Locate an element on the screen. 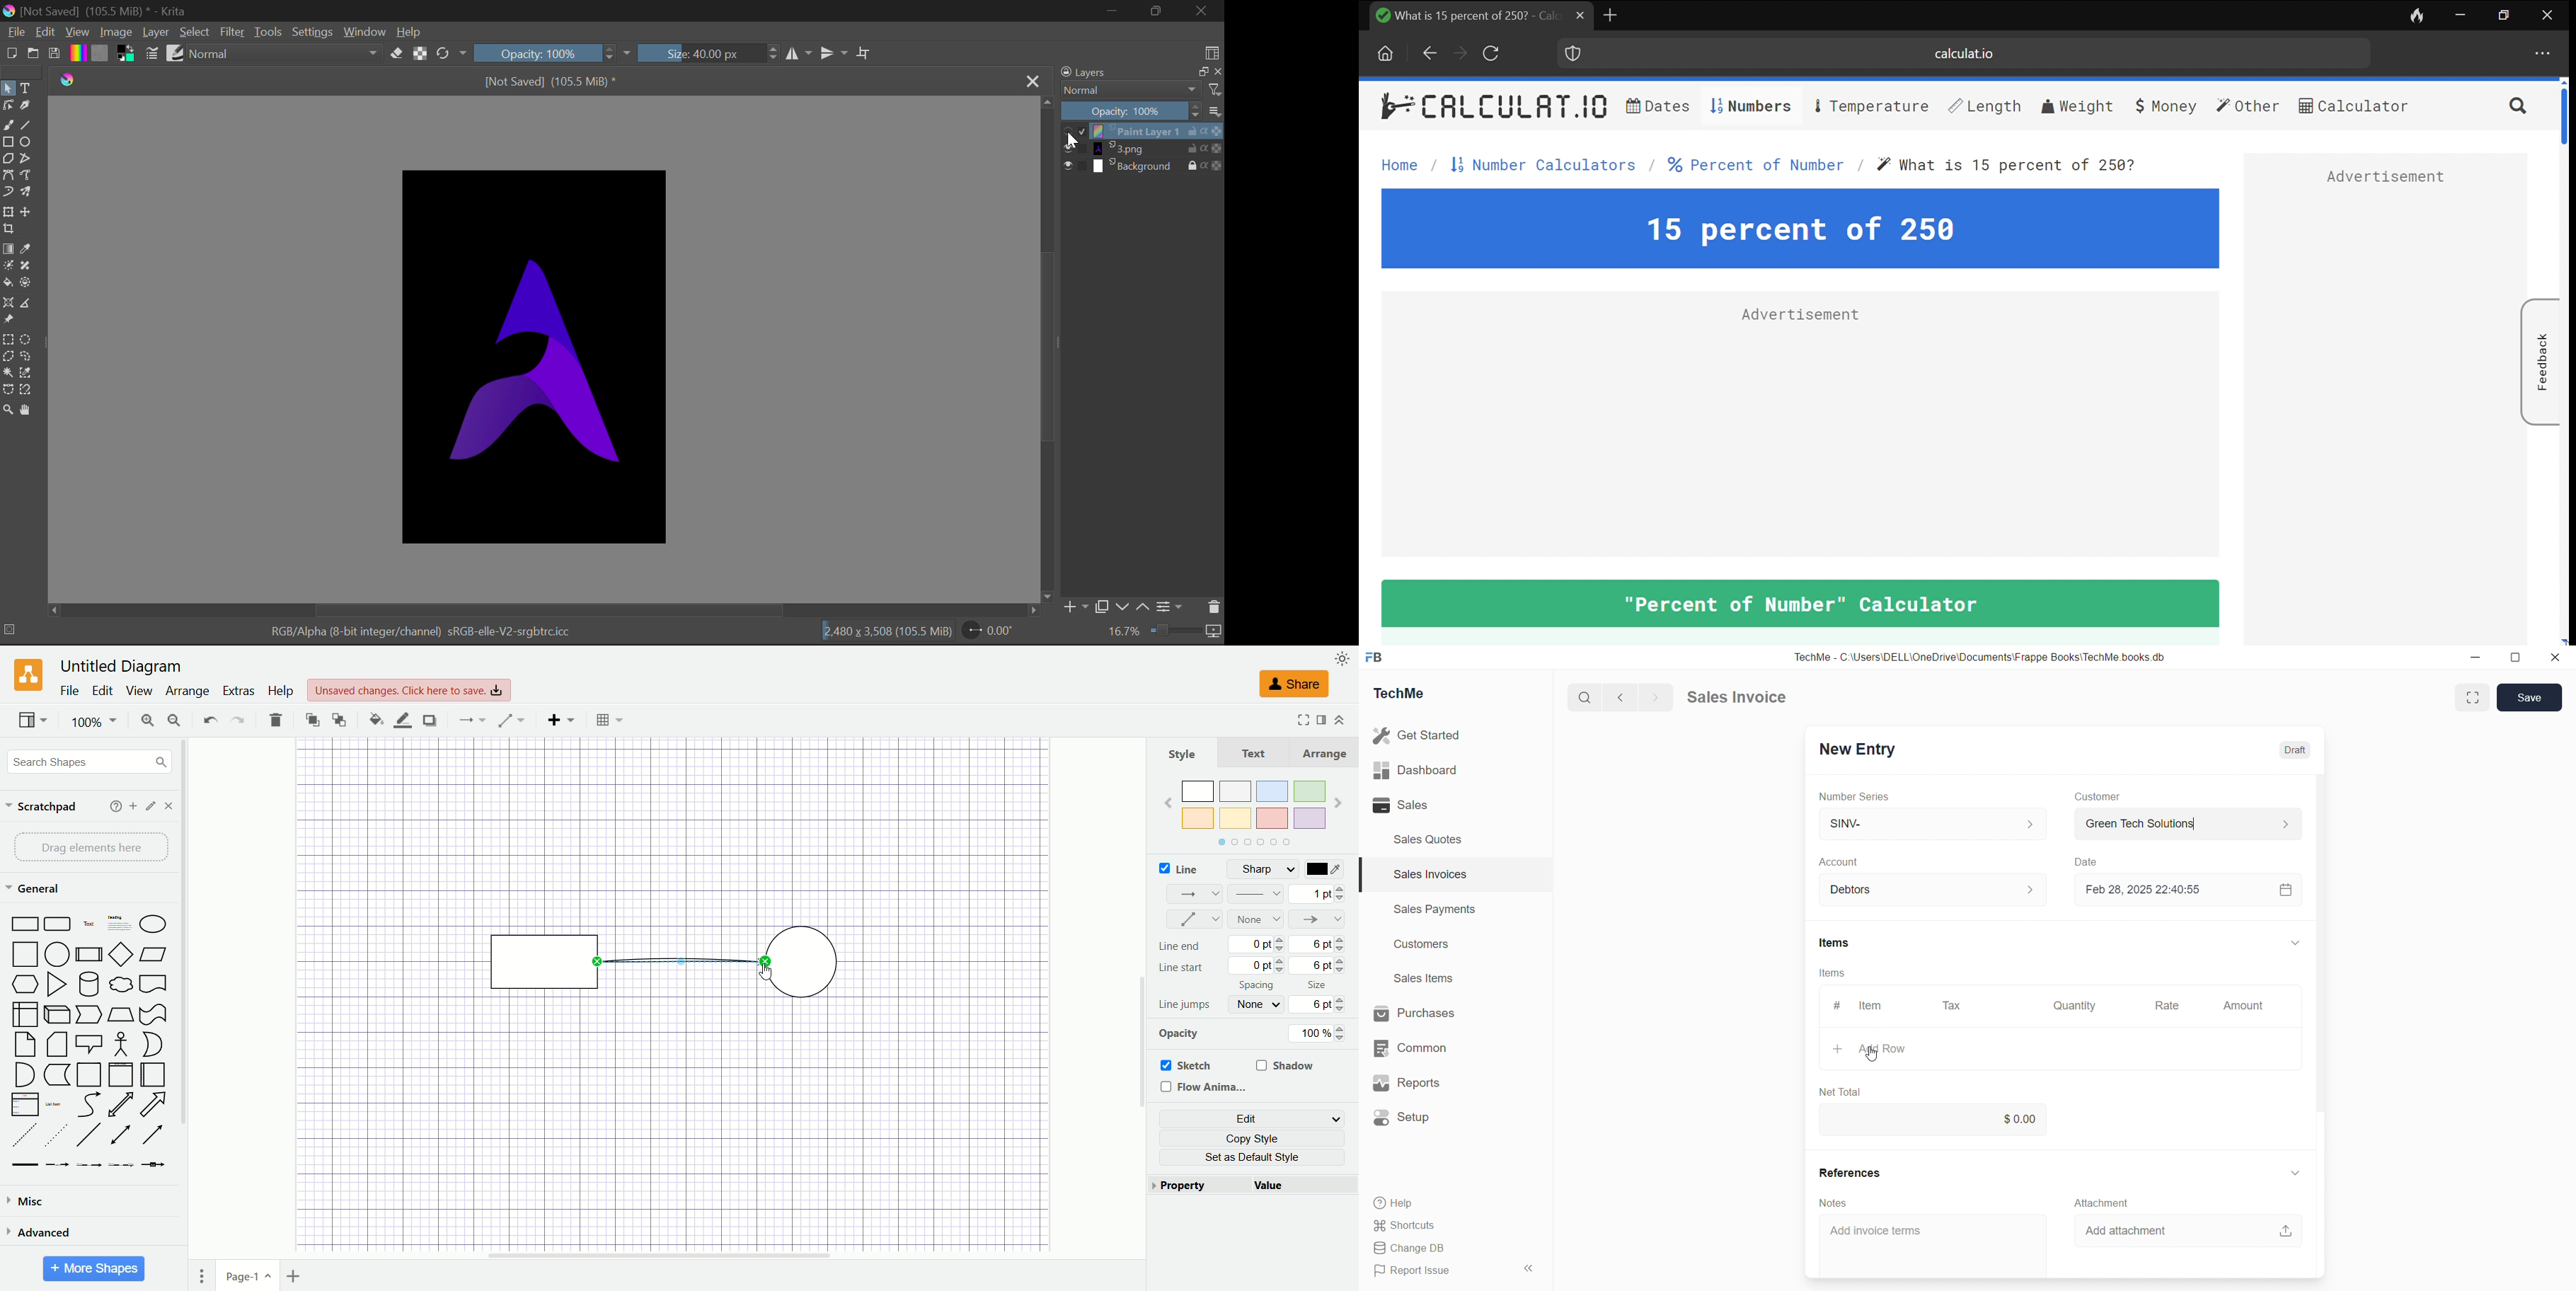 The height and width of the screenshot is (1316, 2576). style is located at coordinates (1183, 752).